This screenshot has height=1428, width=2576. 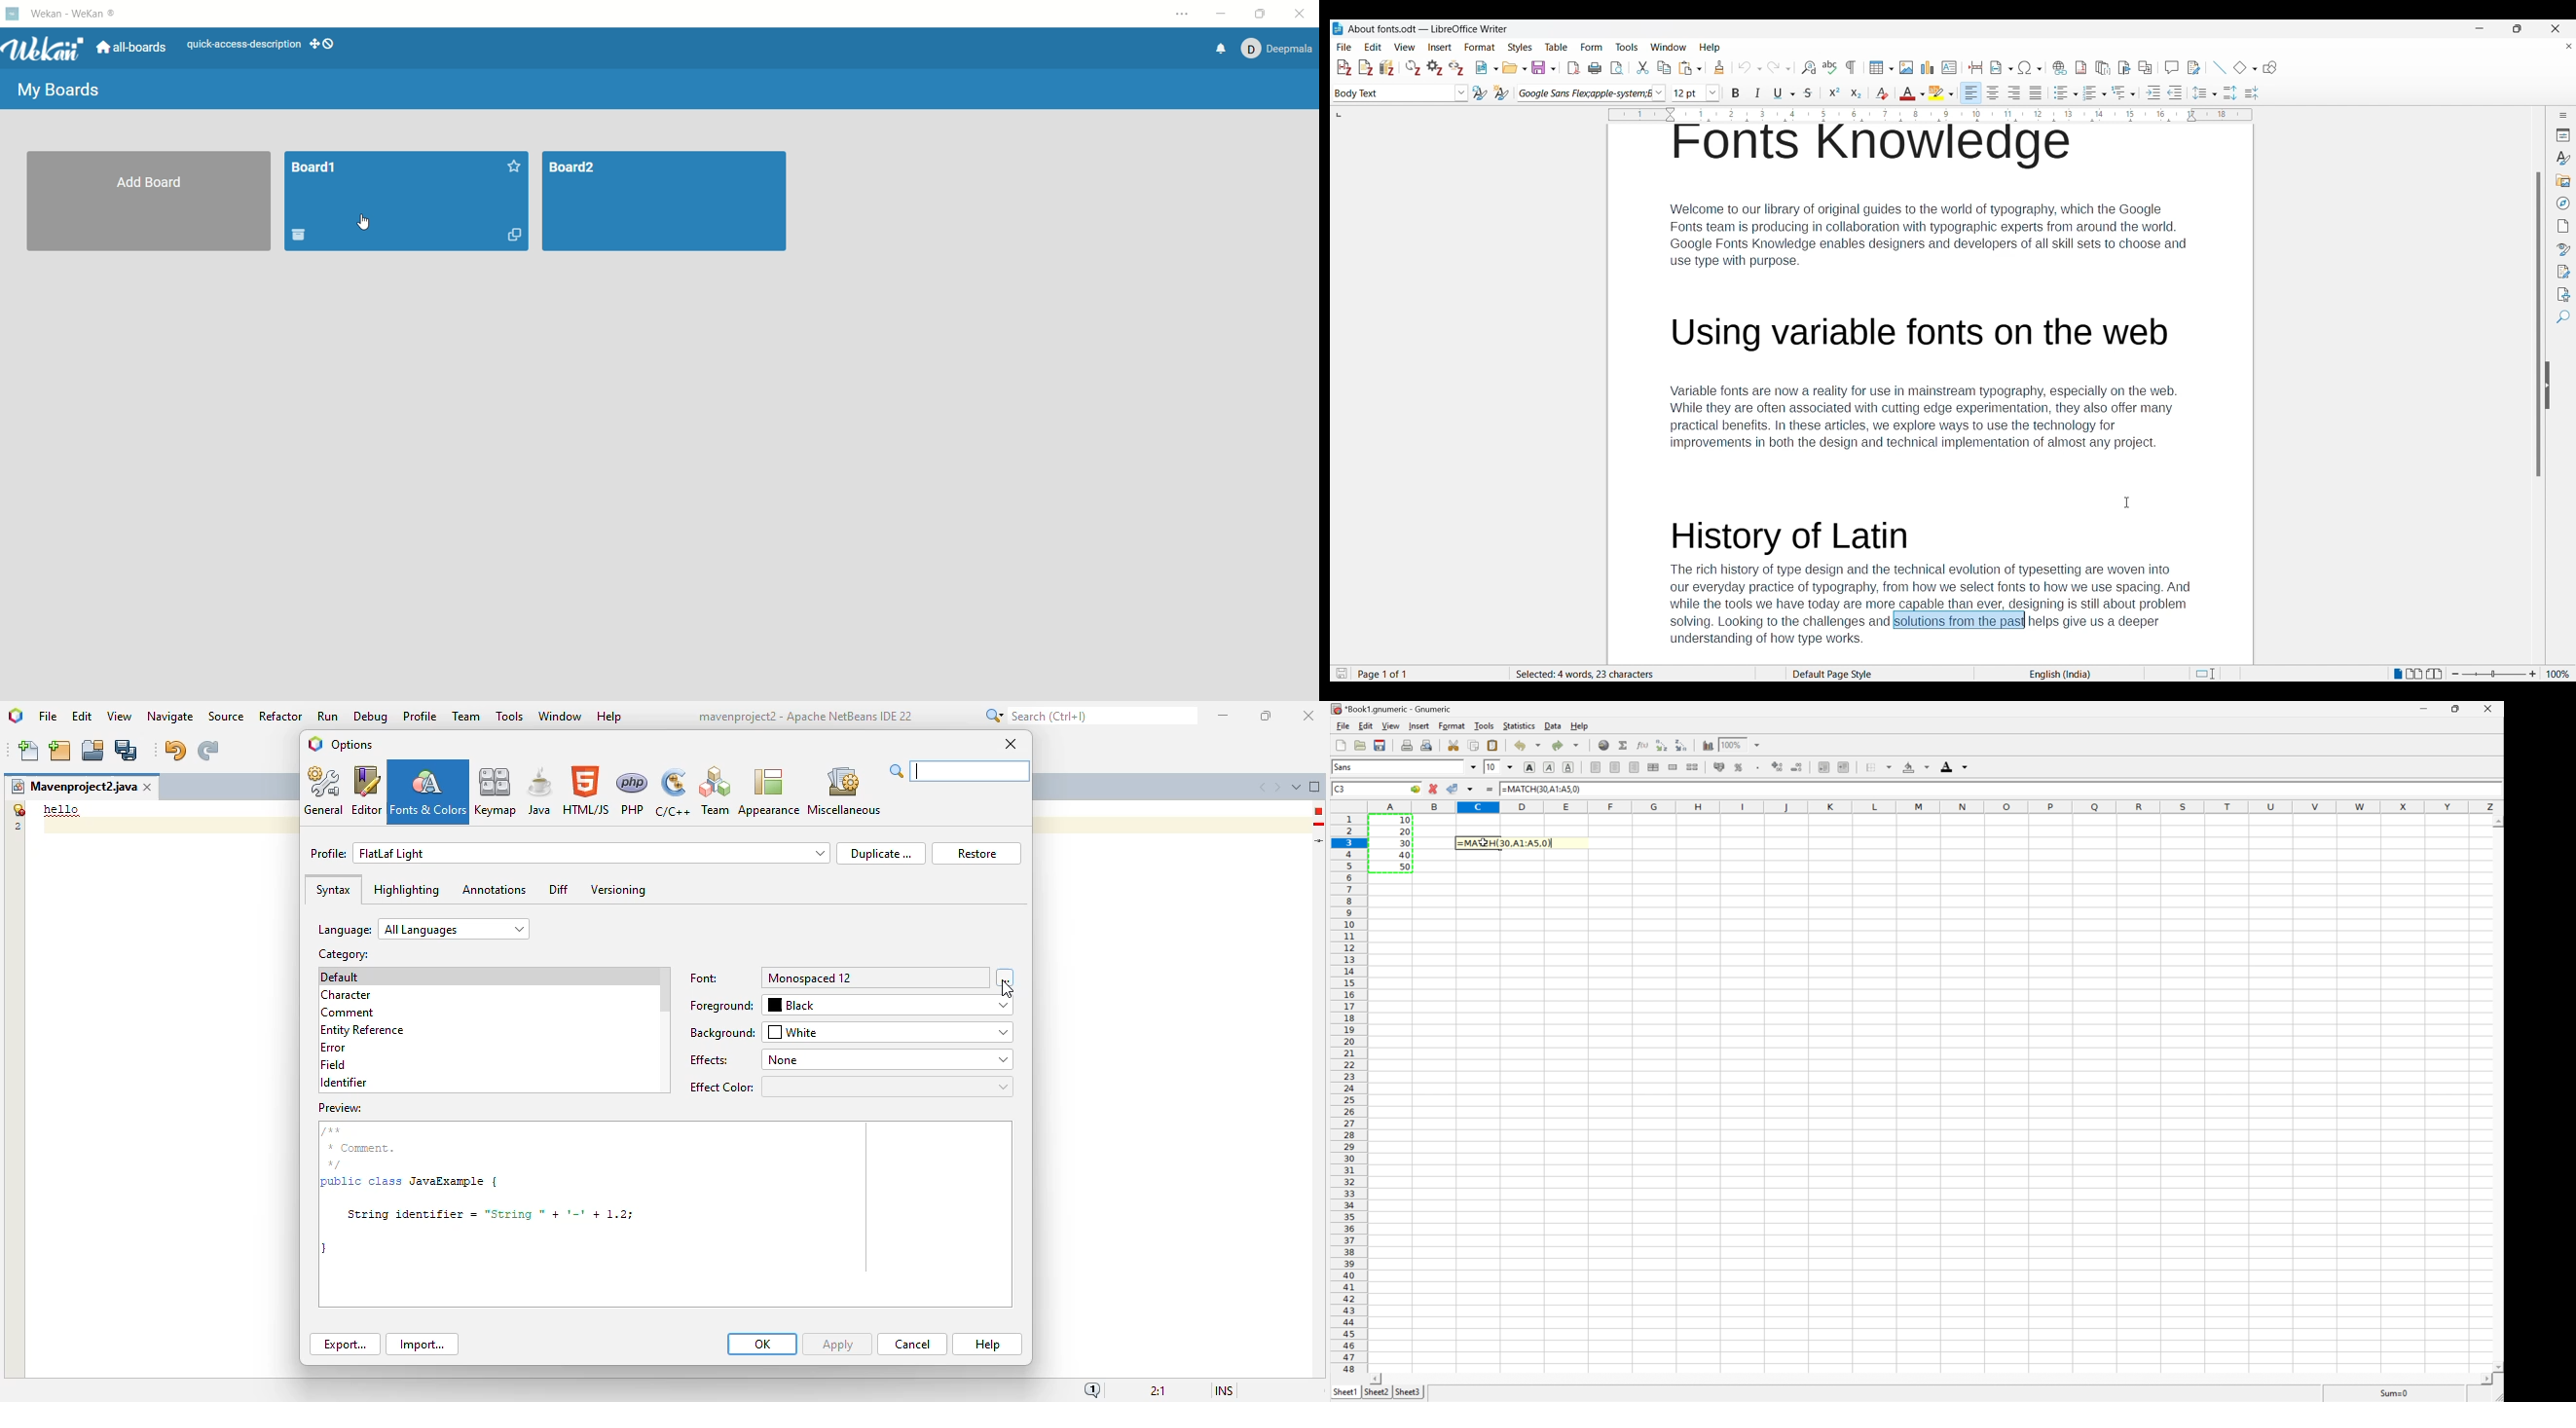 I want to click on Enter formula, so click(x=1489, y=790).